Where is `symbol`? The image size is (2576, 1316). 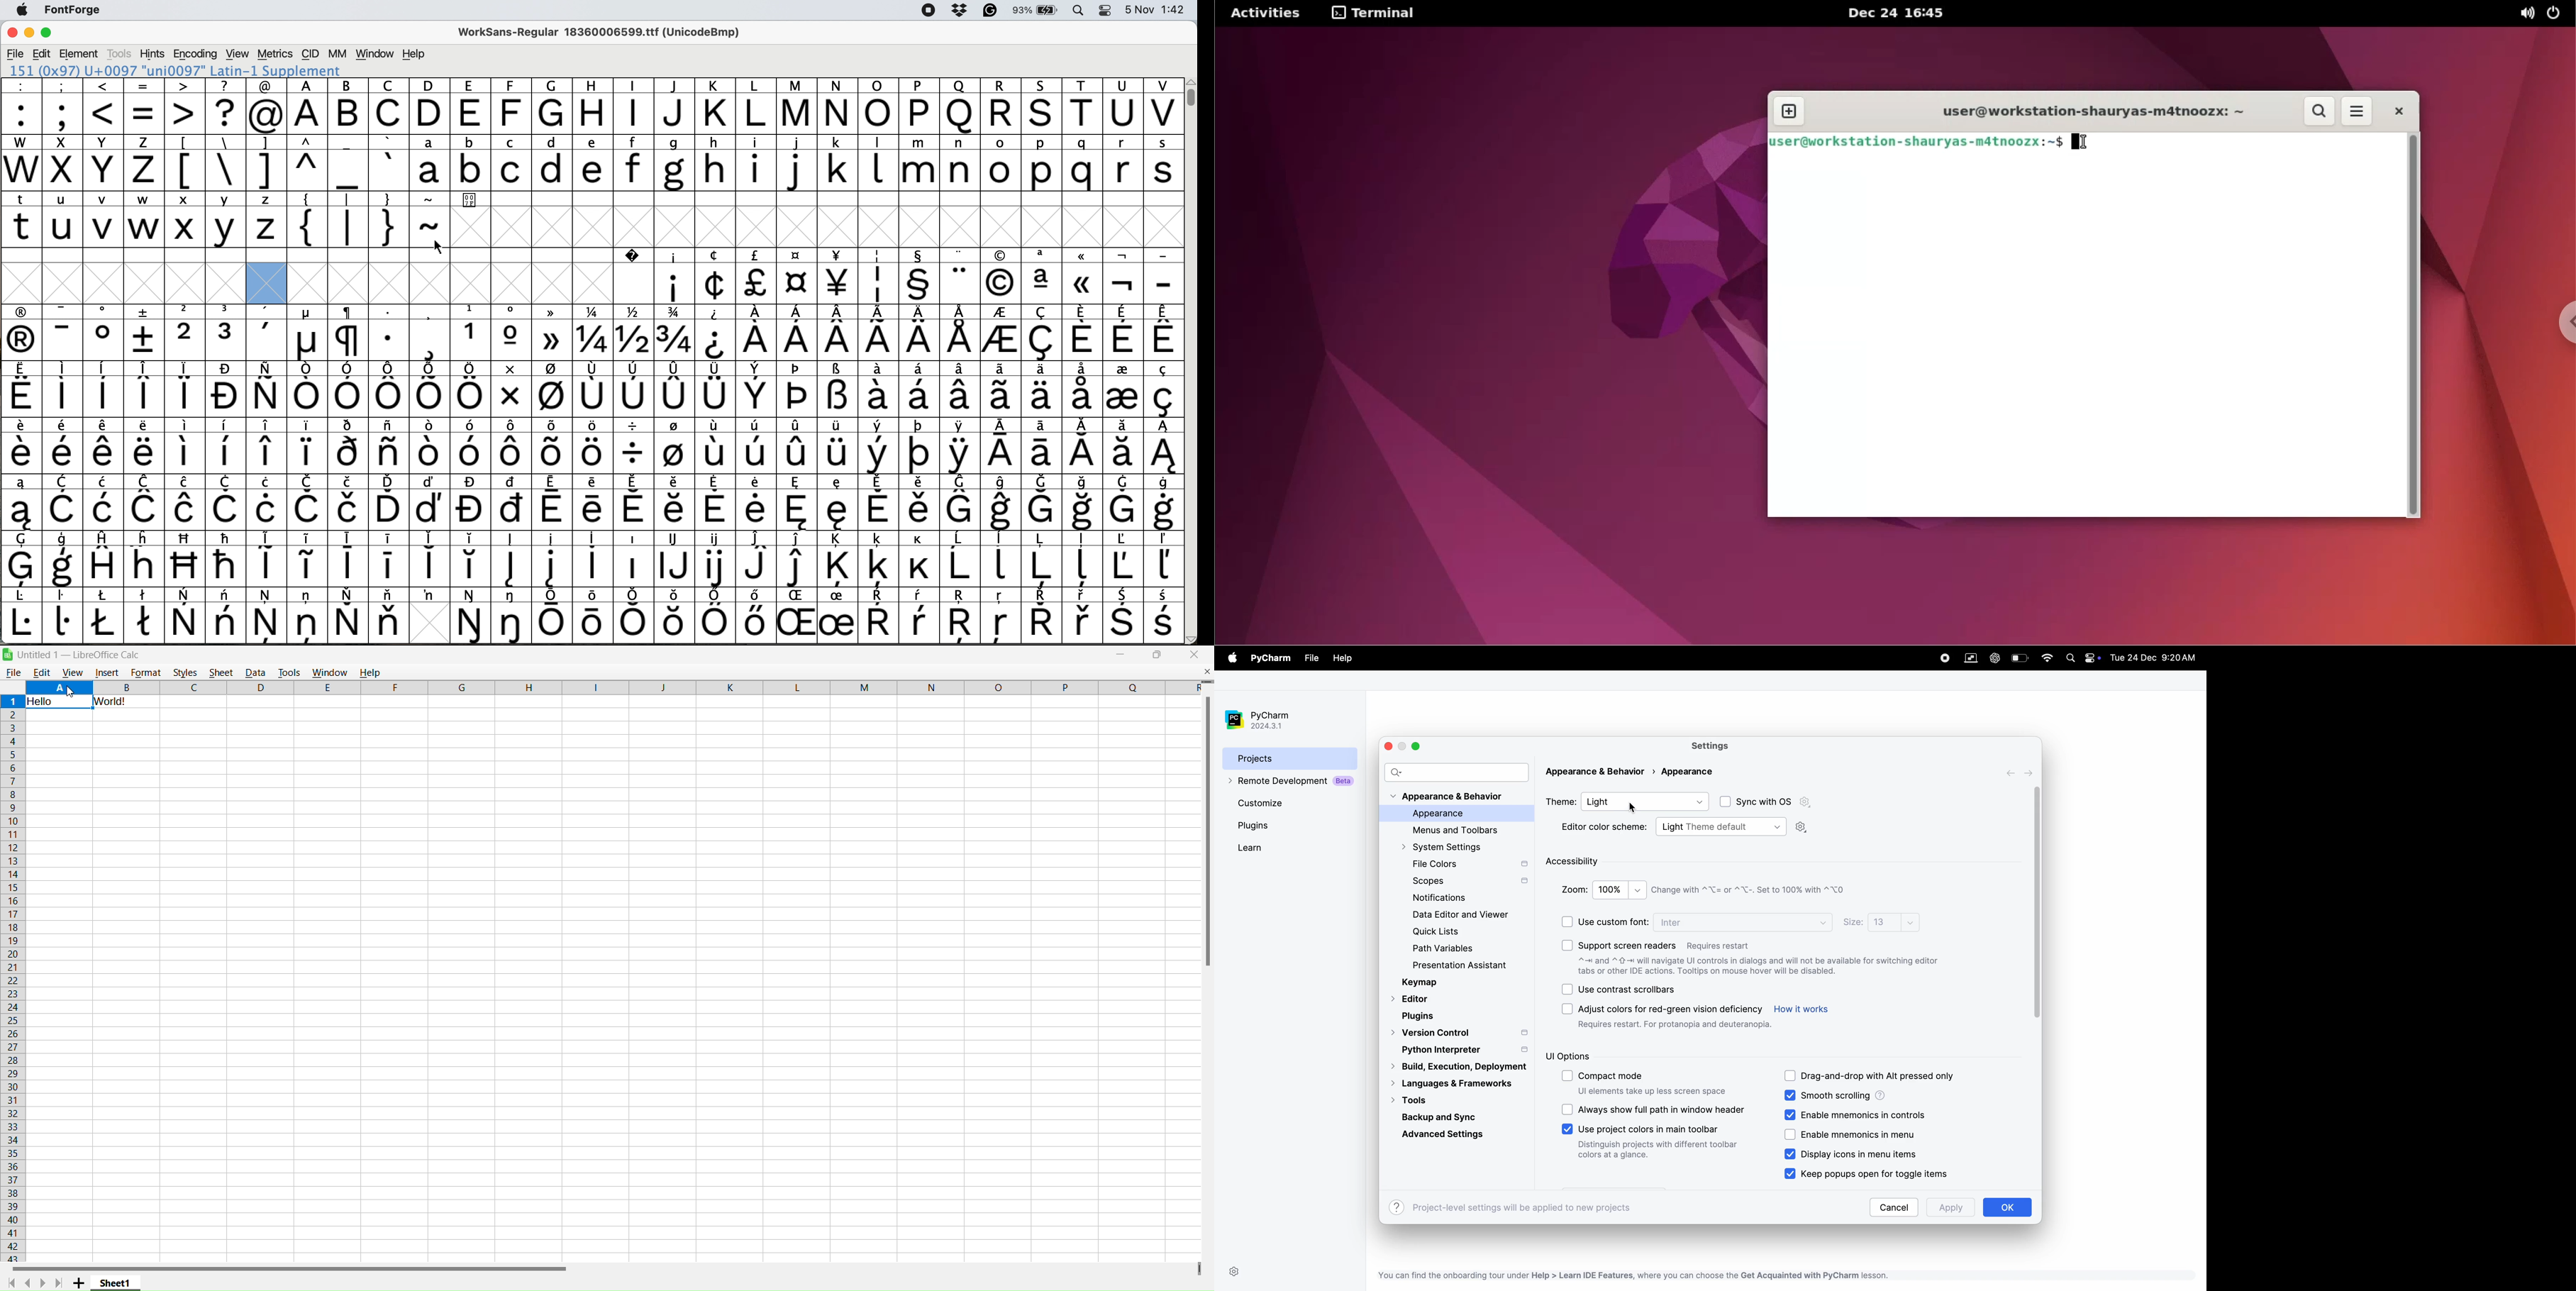
symbol is located at coordinates (307, 615).